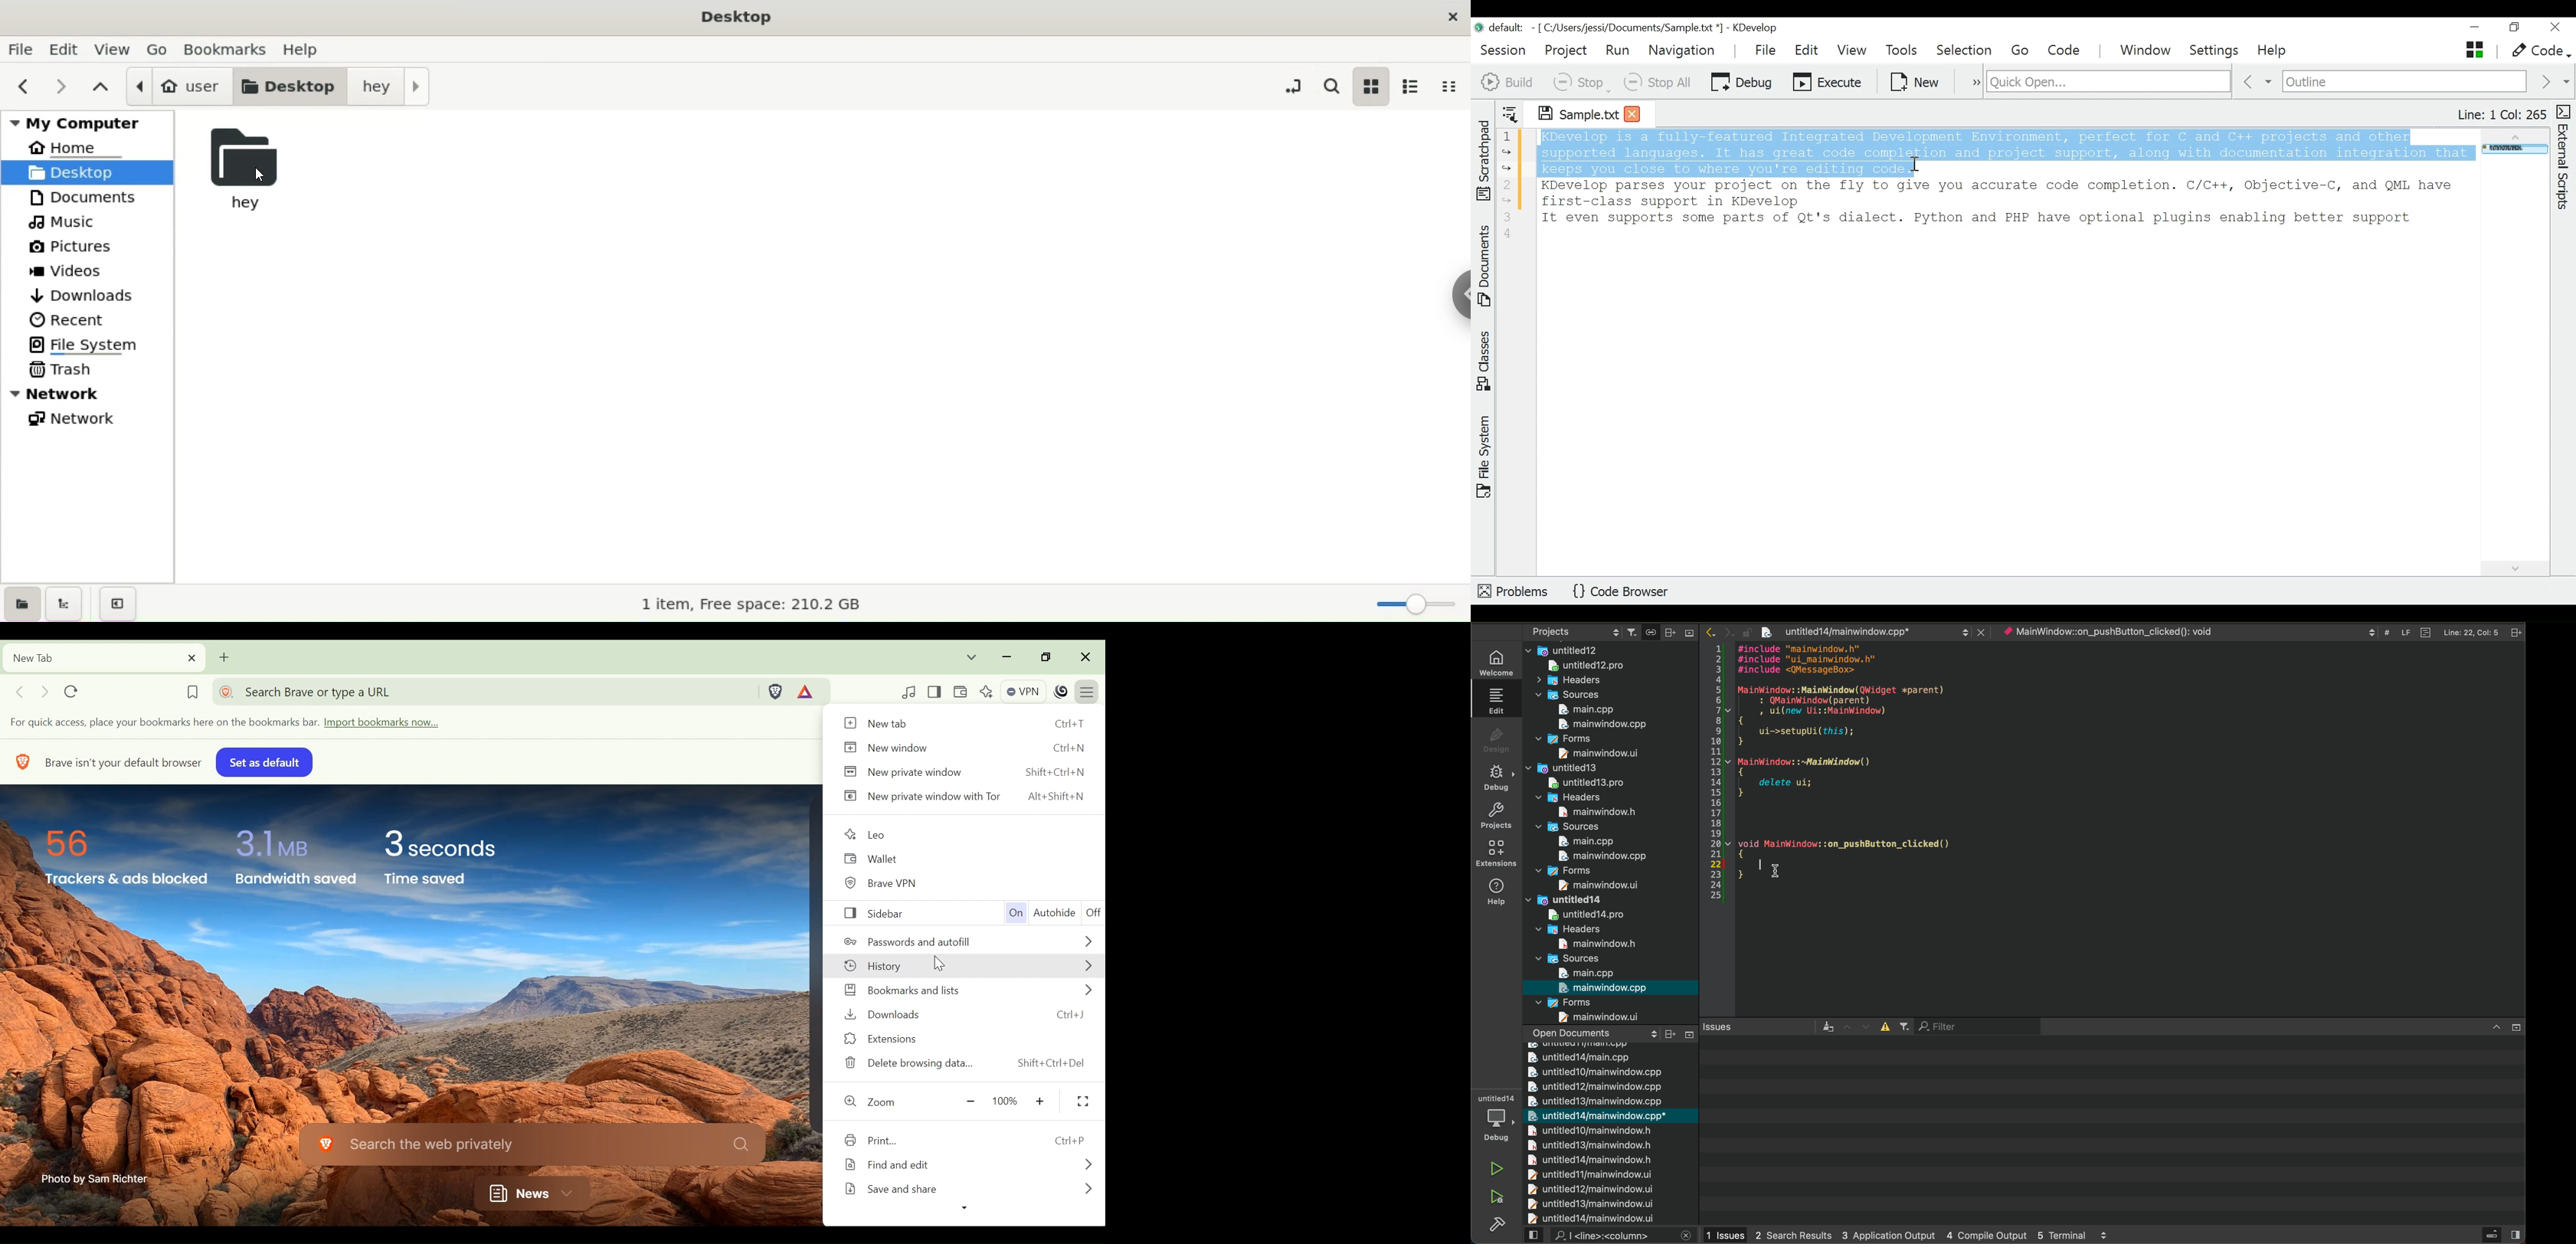 The width and height of the screenshot is (2576, 1260). What do you see at coordinates (441, 881) in the screenshot?
I see `Time saved` at bounding box center [441, 881].